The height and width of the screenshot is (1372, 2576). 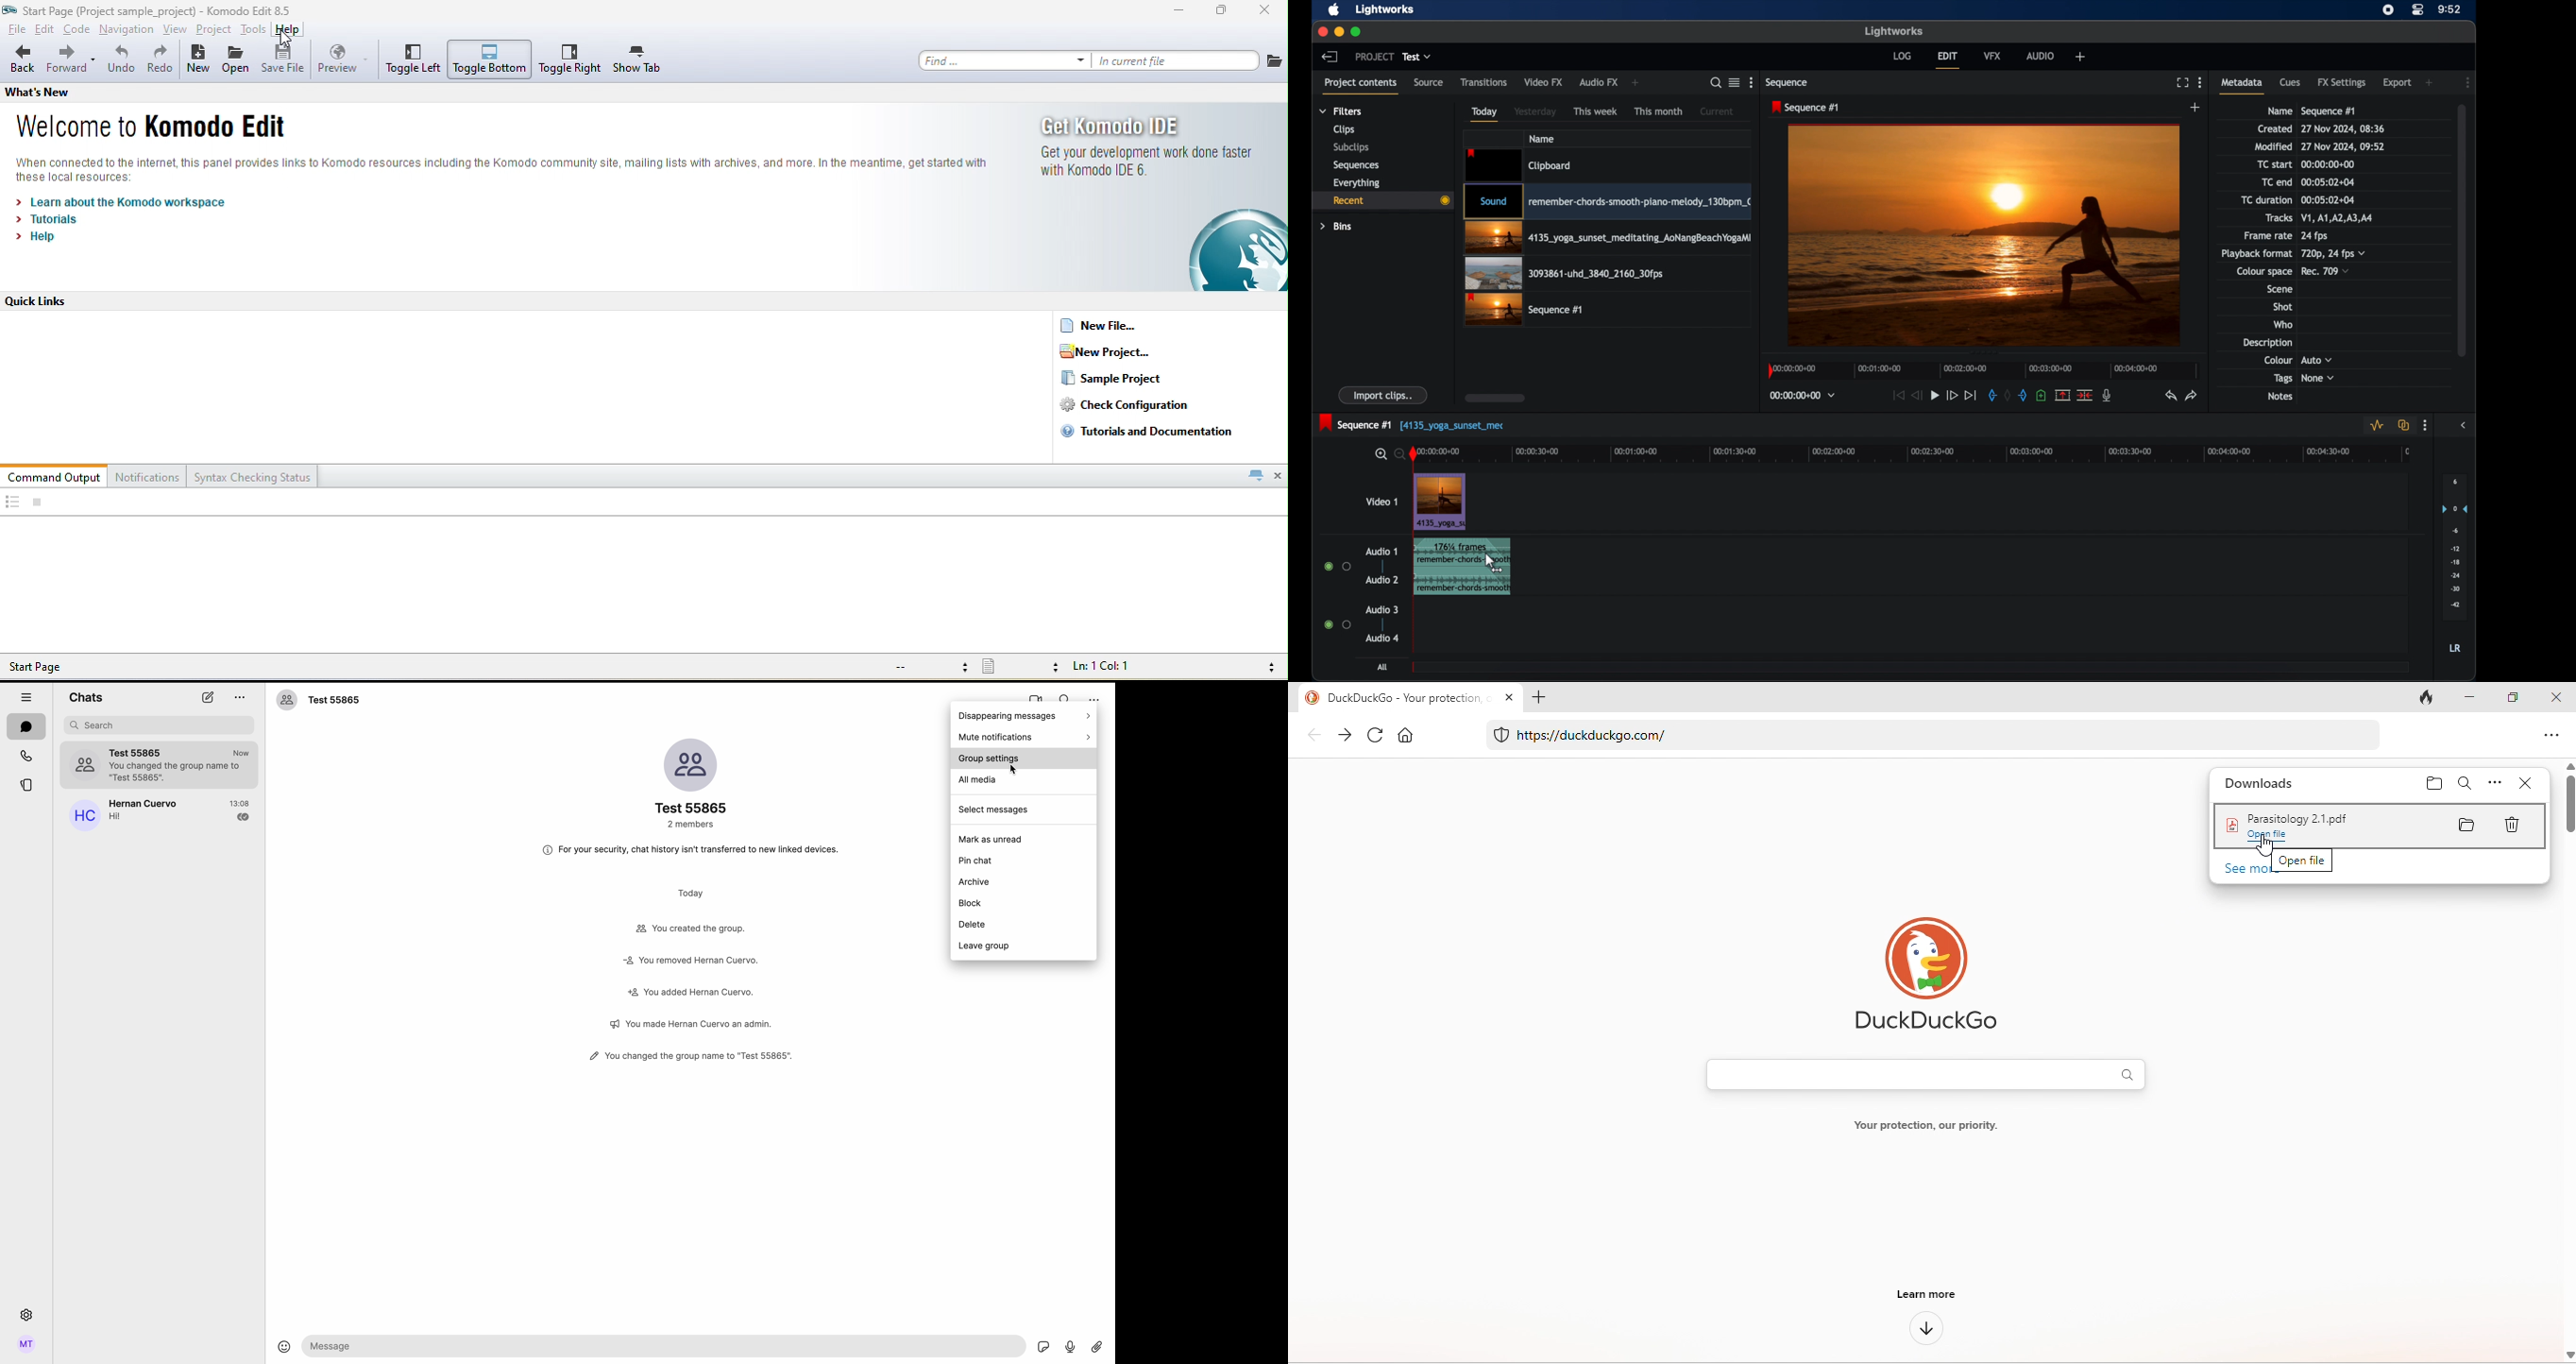 I want to click on mute notifications, so click(x=1025, y=737).